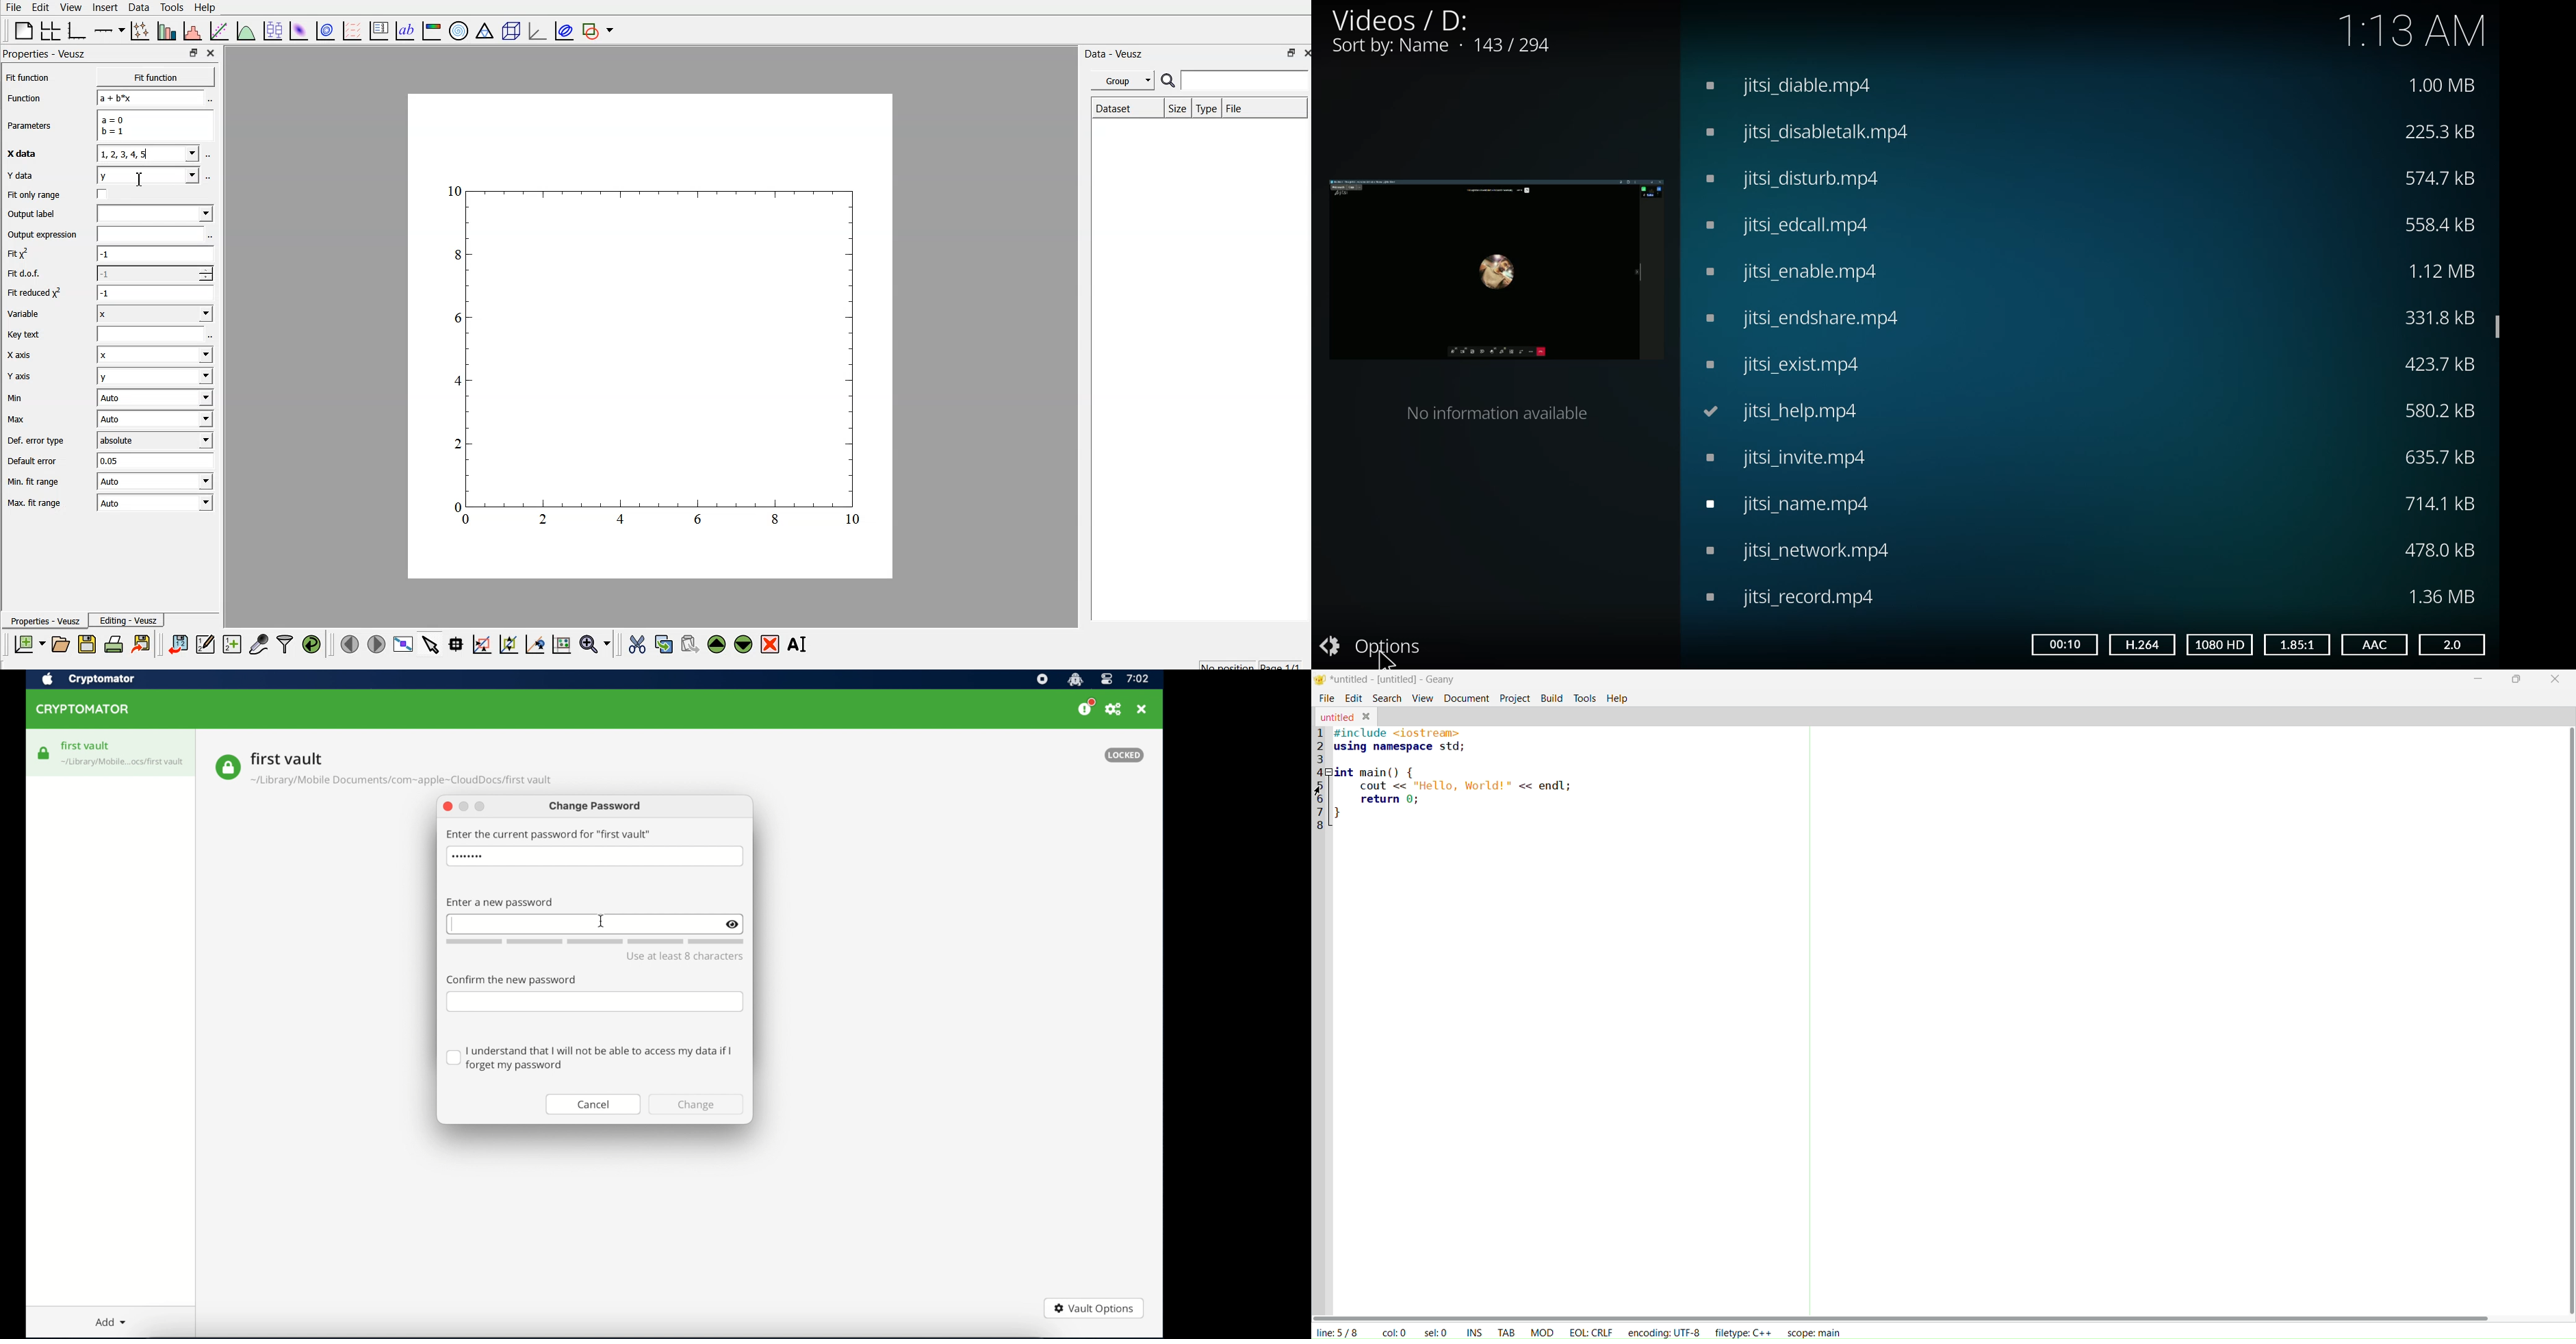  Describe the element at coordinates (1806, 317) in the screenshot. I see `video` at that location.